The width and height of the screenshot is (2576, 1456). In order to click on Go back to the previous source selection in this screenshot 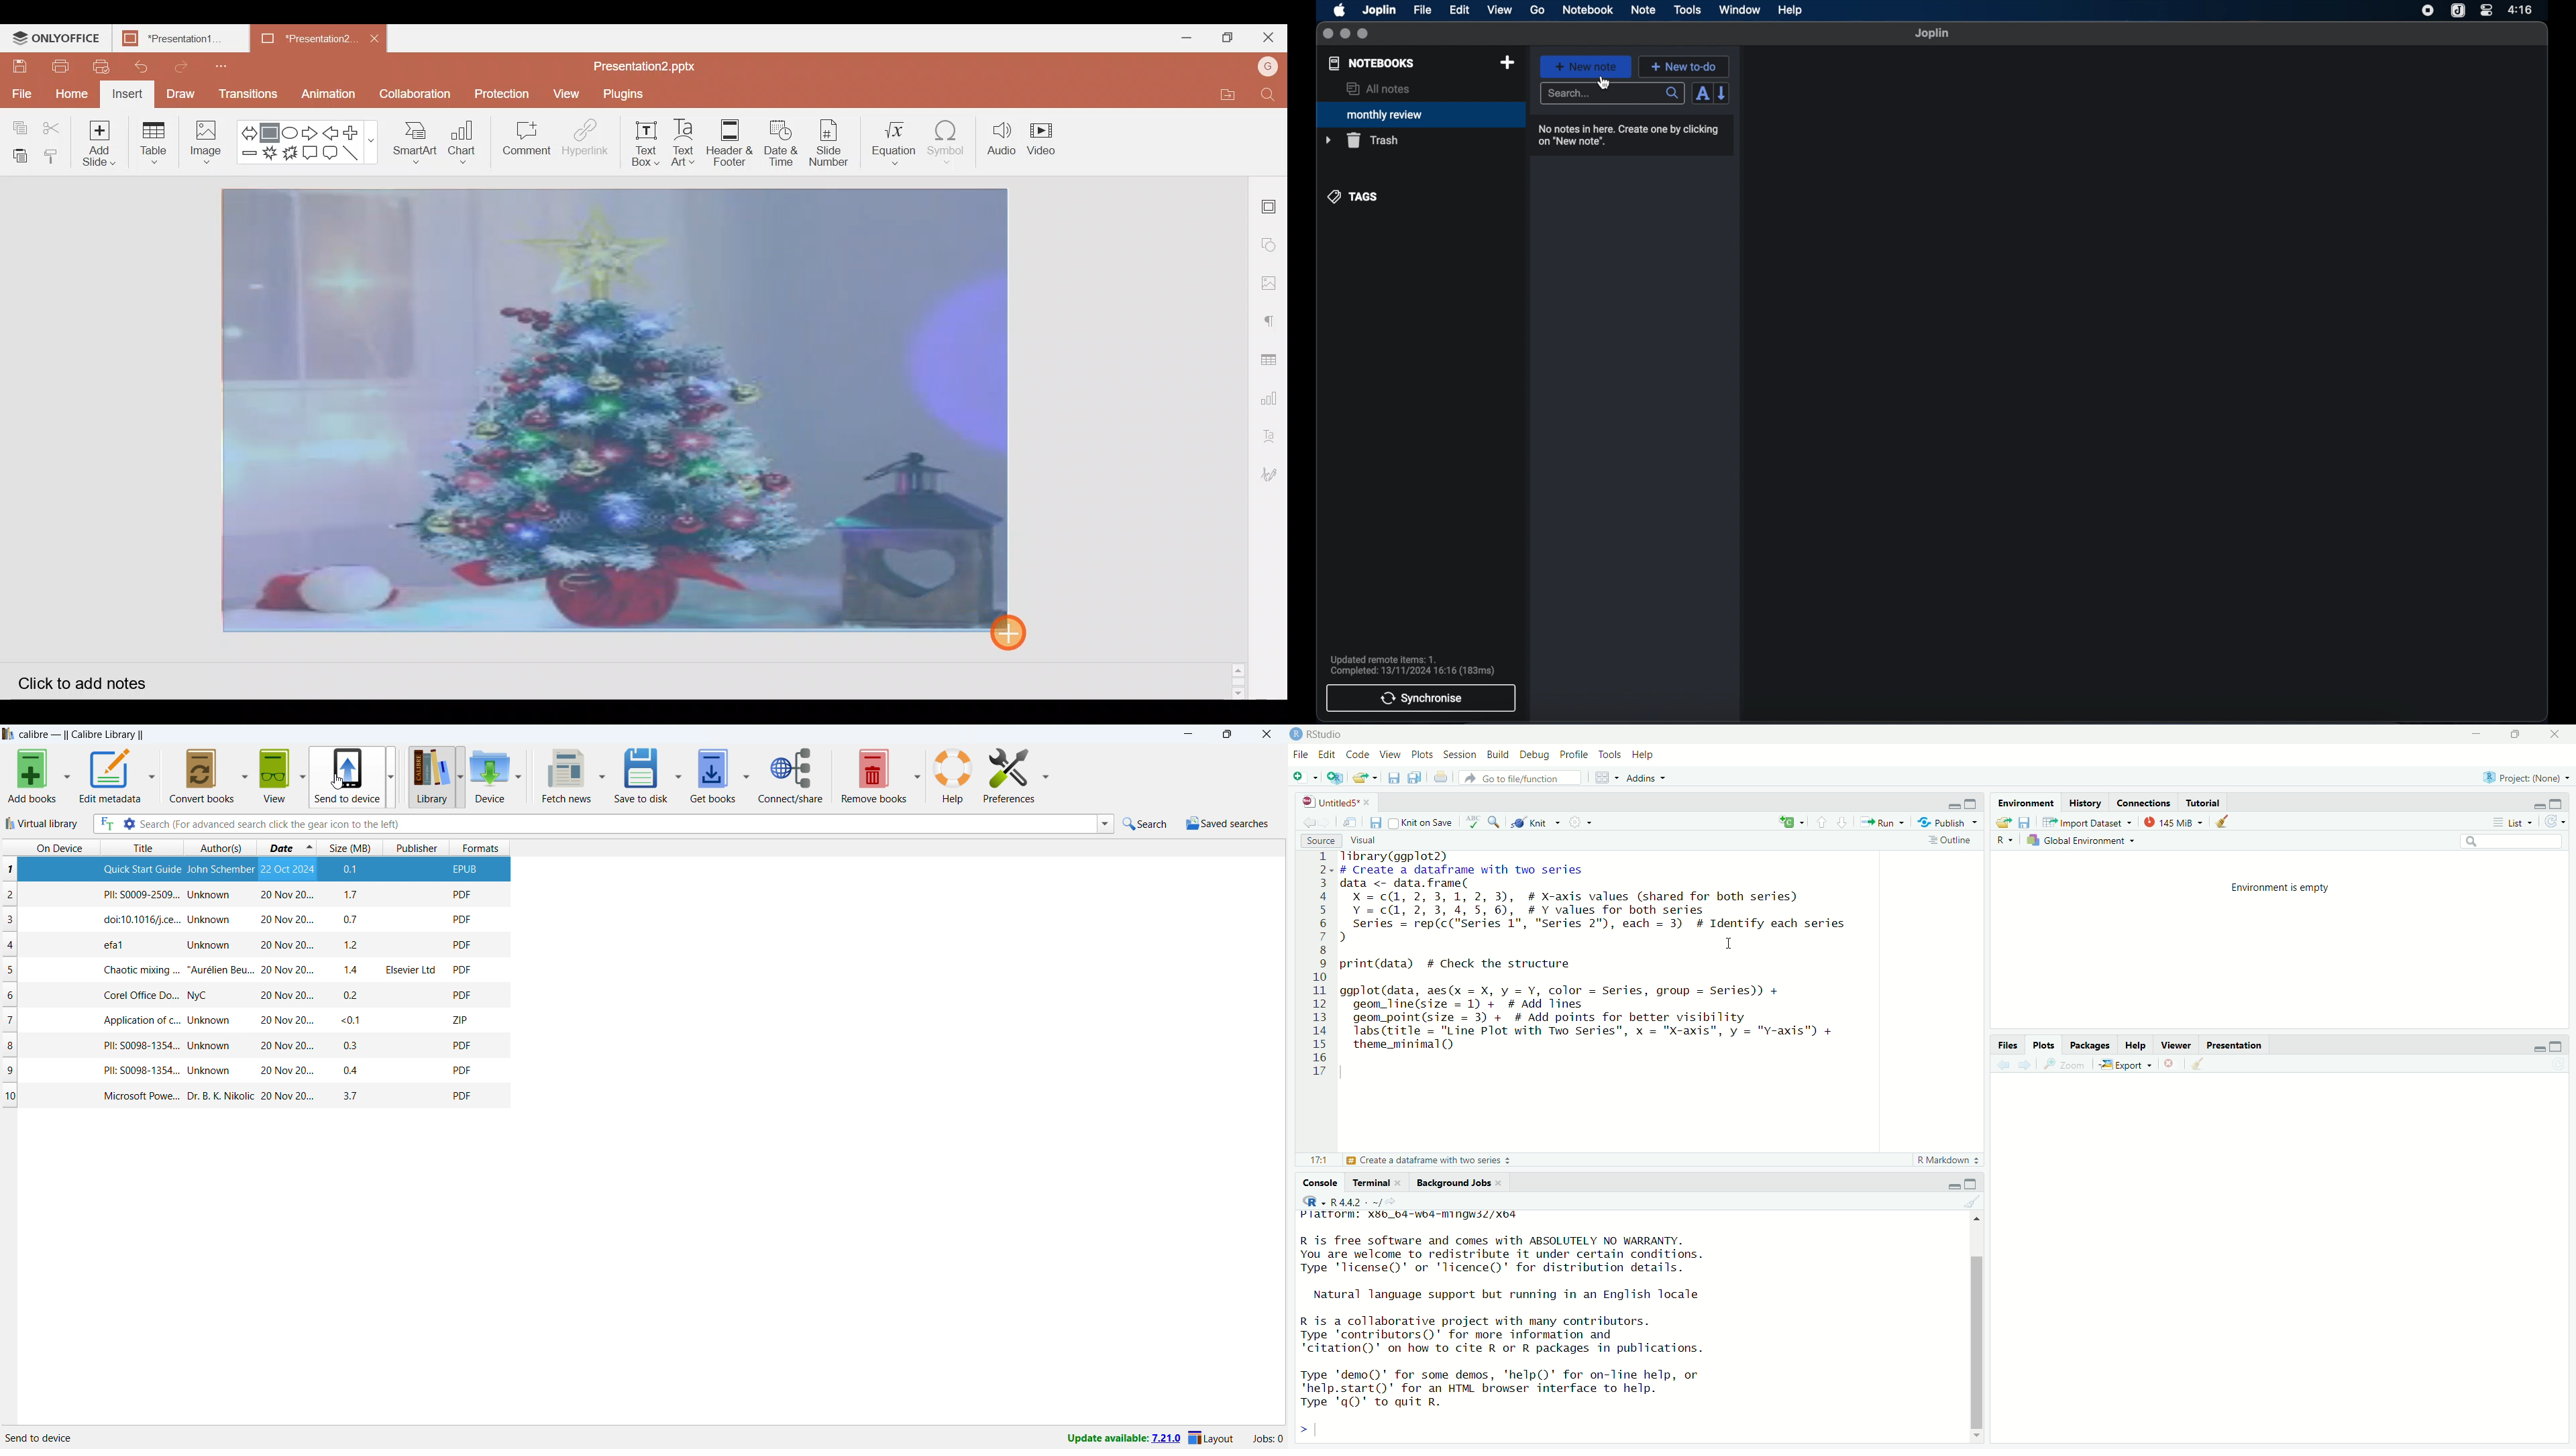, I will do `click(1307, 820)`.